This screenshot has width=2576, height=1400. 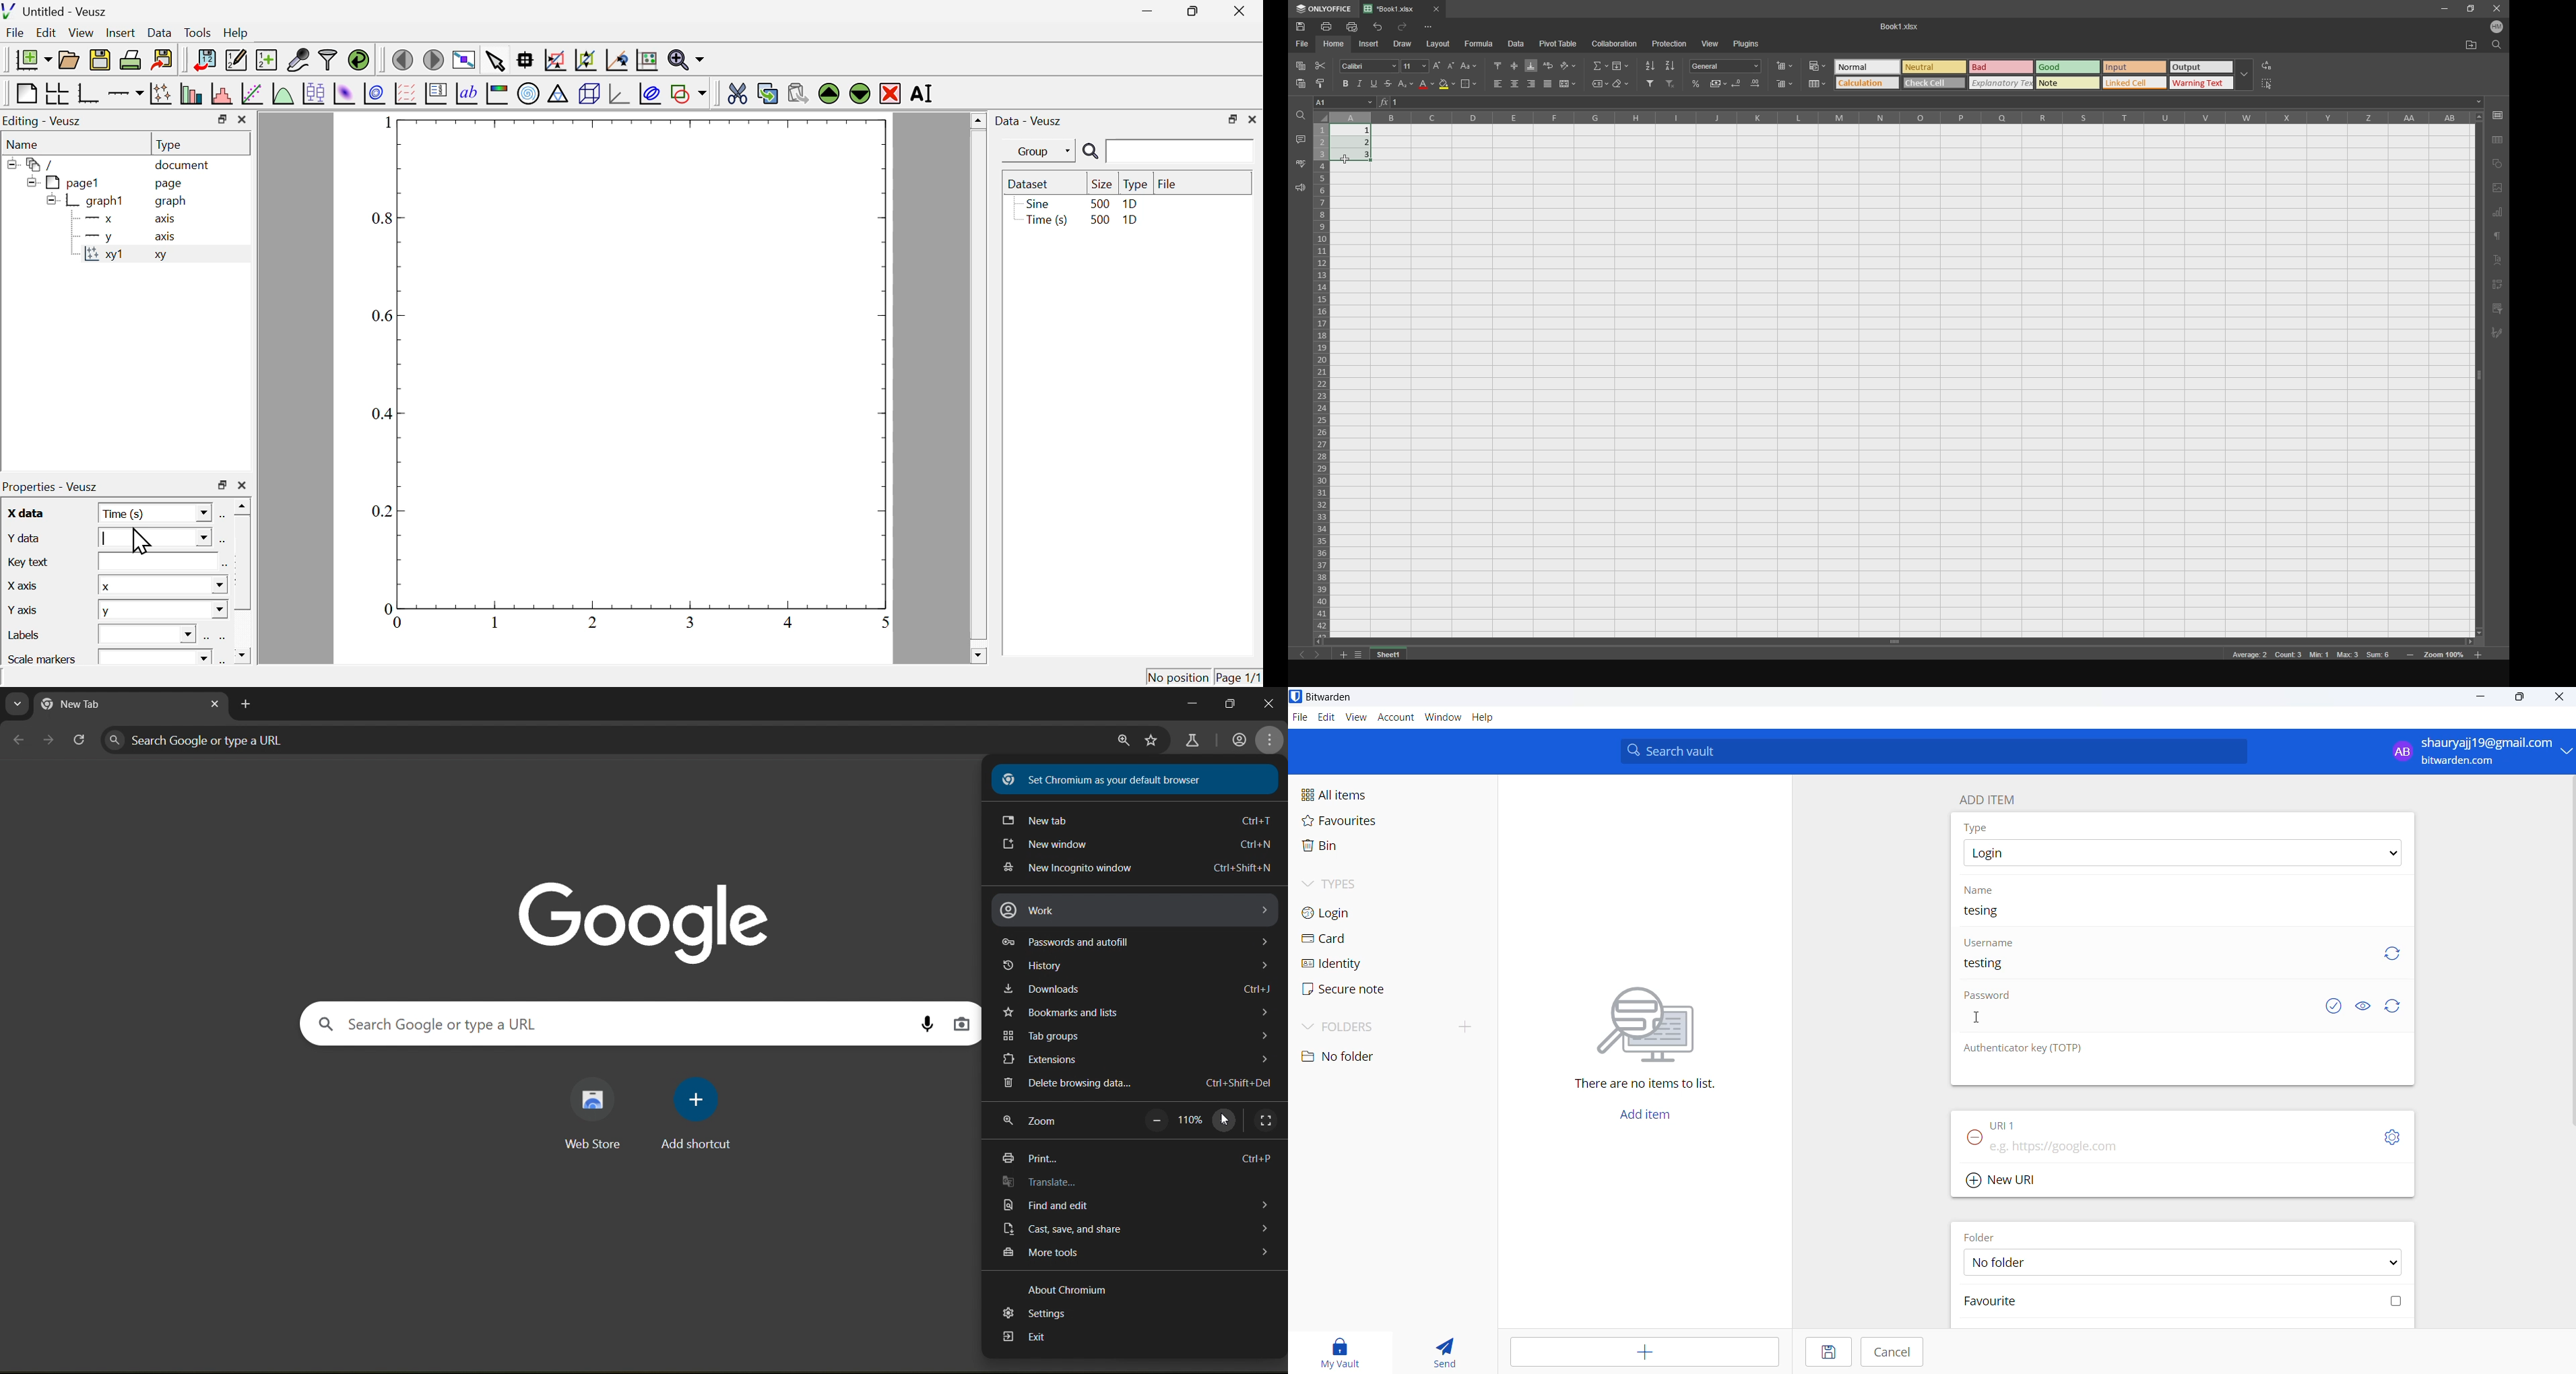 I want to click on Authenticator key(TOTP), so click(x=2024, y=1049).